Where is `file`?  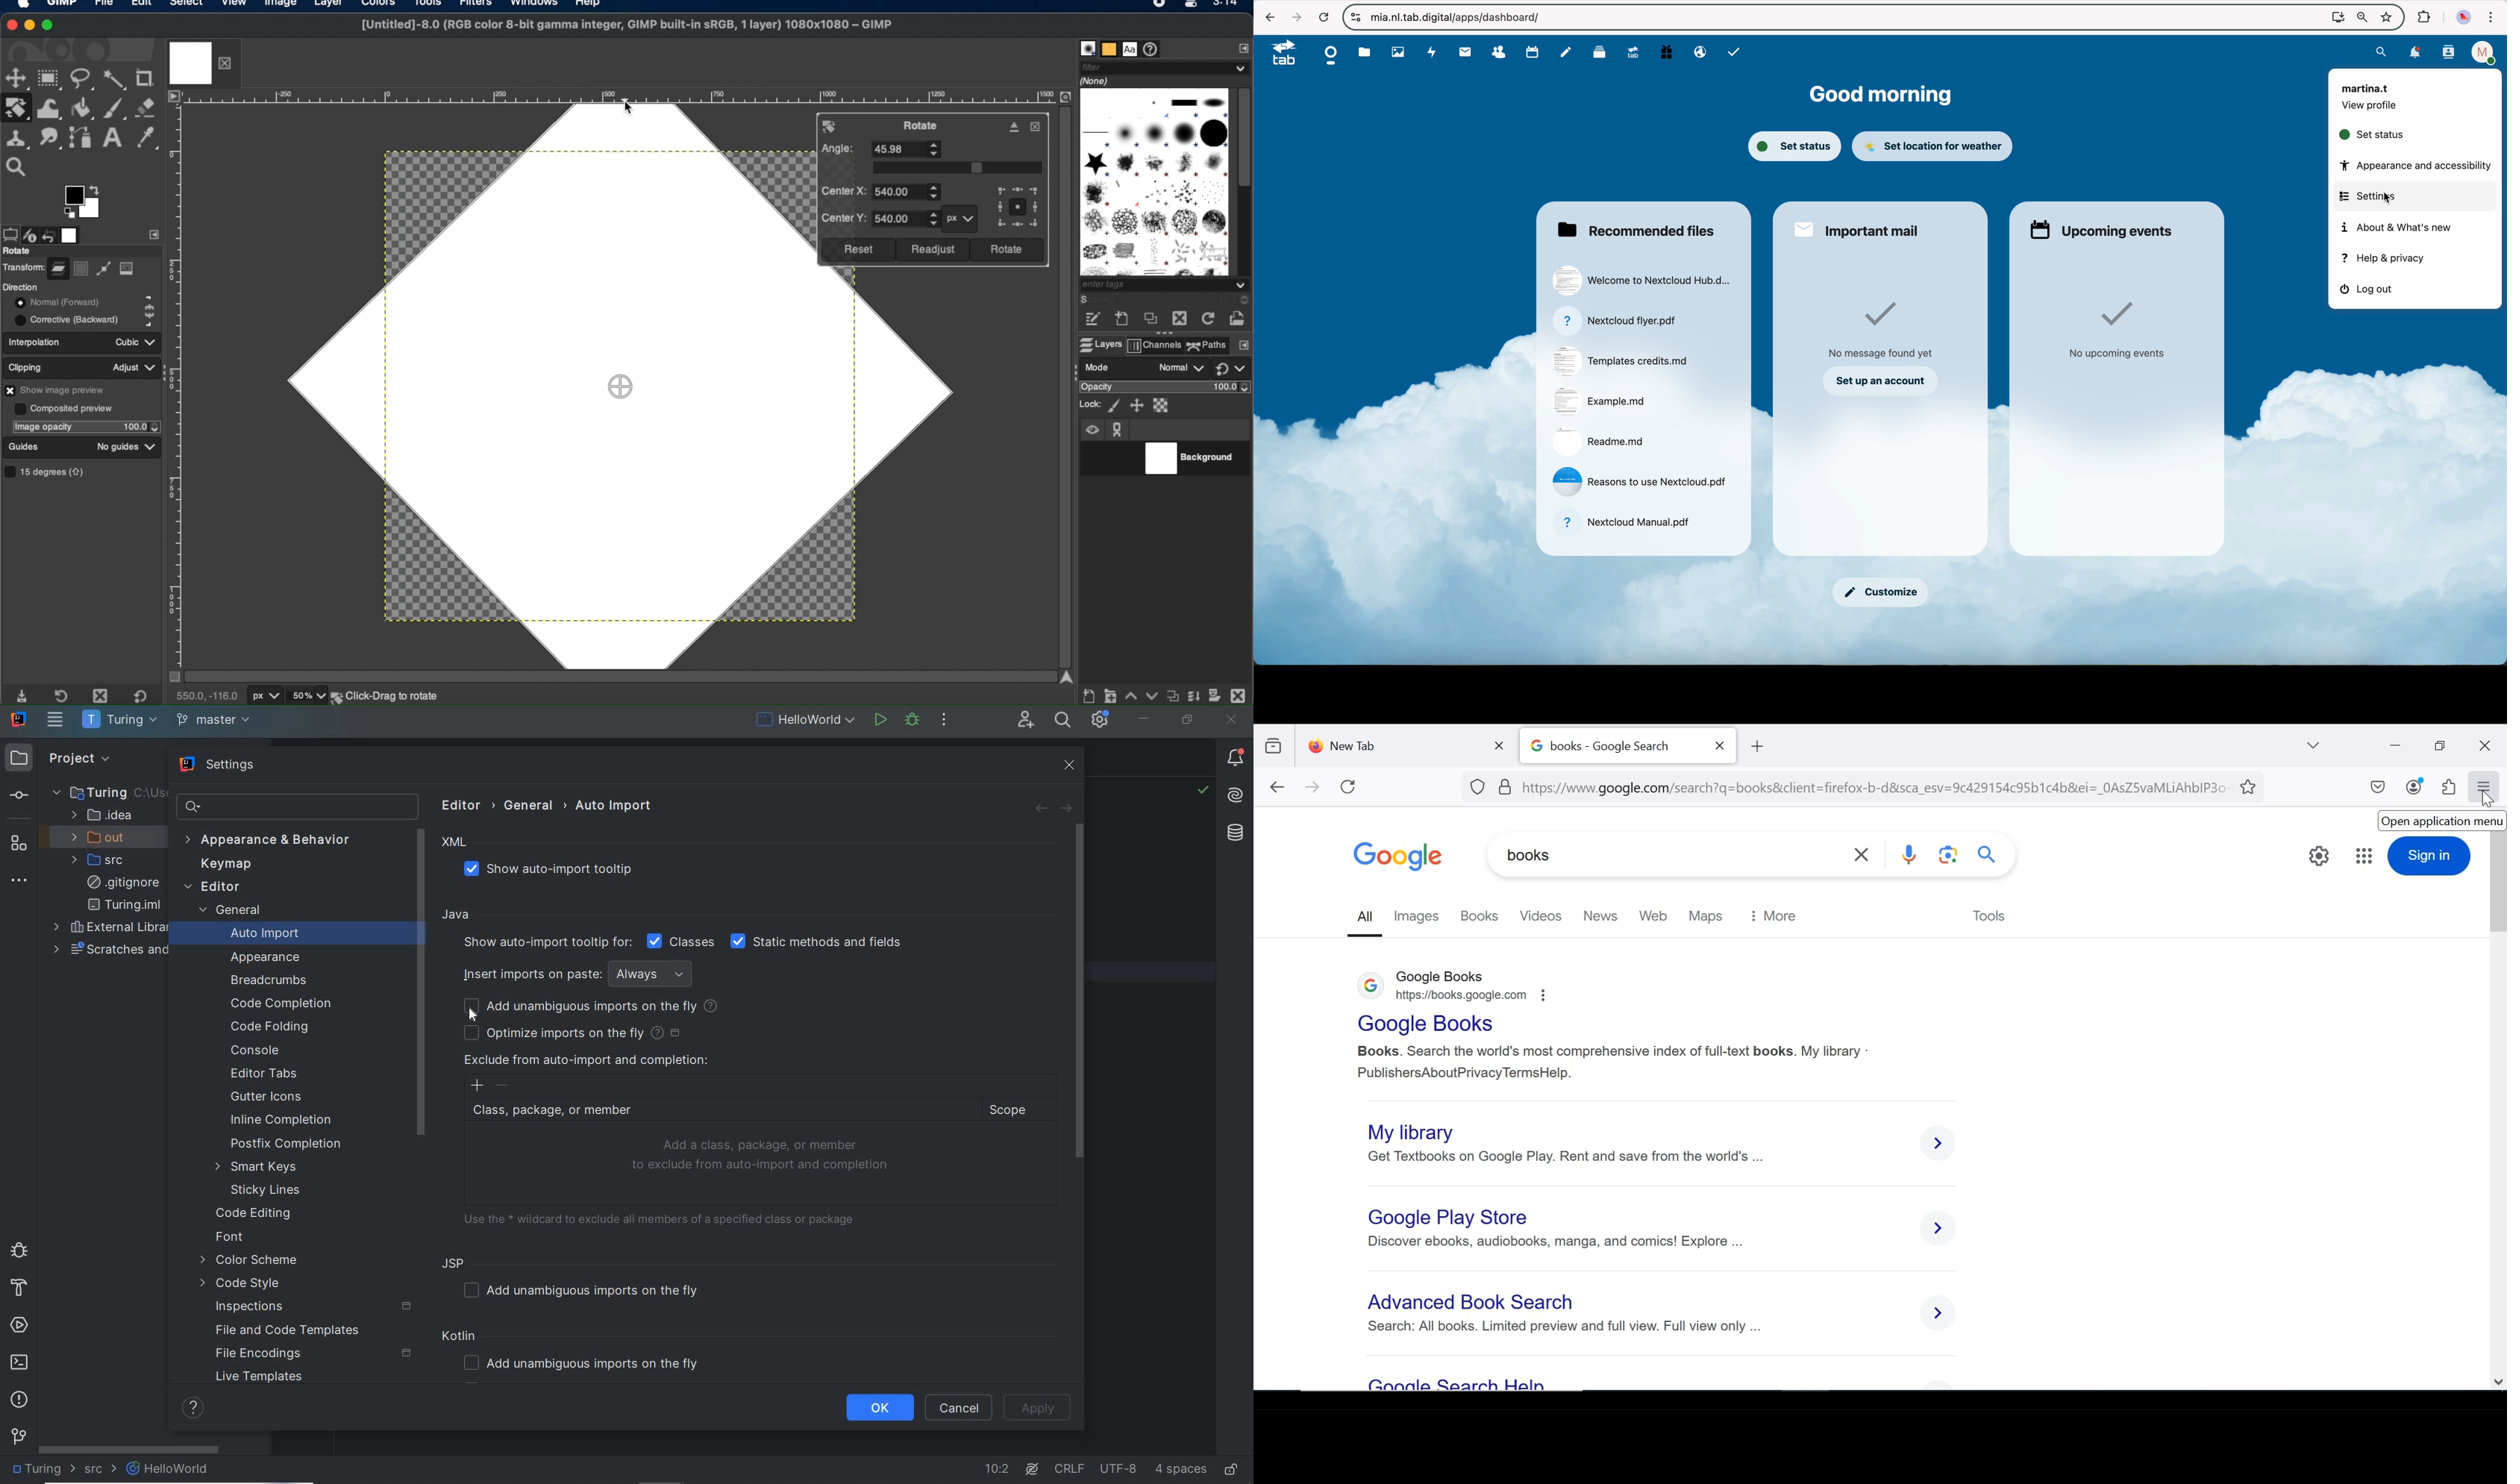 file is located at coordinates (1623, 525).